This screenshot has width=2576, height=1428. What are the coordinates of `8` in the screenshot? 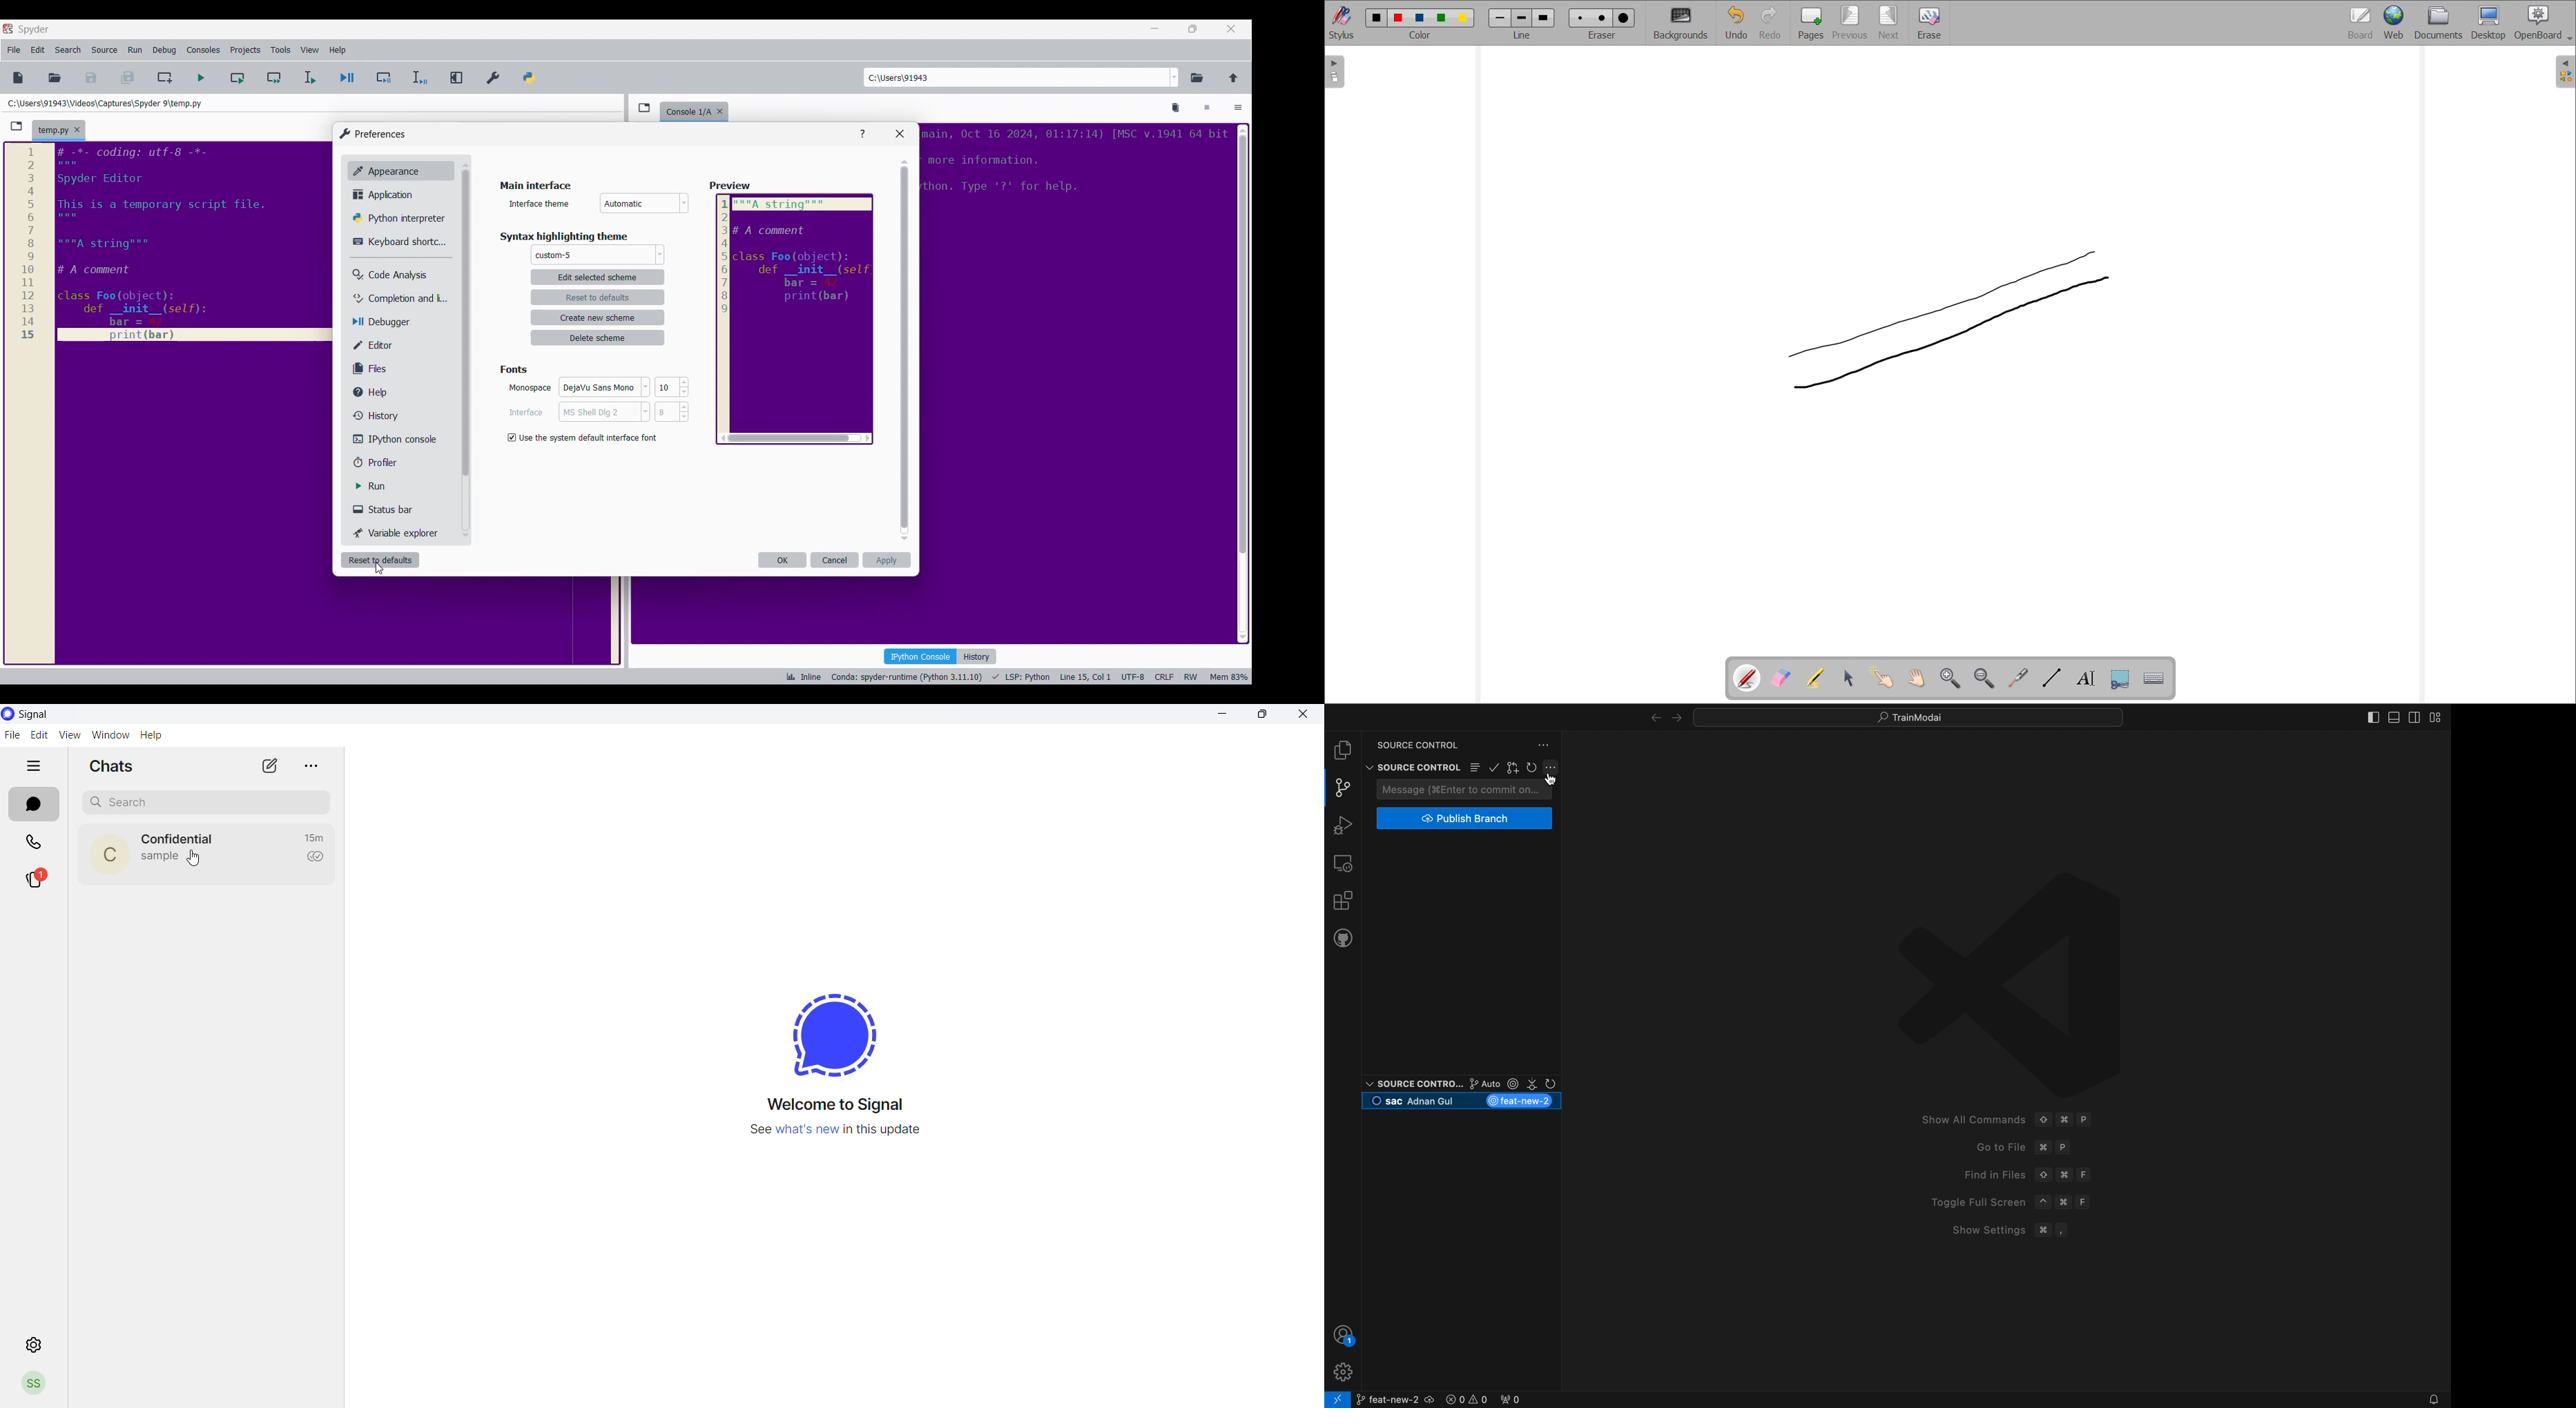 It's located at (673, 411).